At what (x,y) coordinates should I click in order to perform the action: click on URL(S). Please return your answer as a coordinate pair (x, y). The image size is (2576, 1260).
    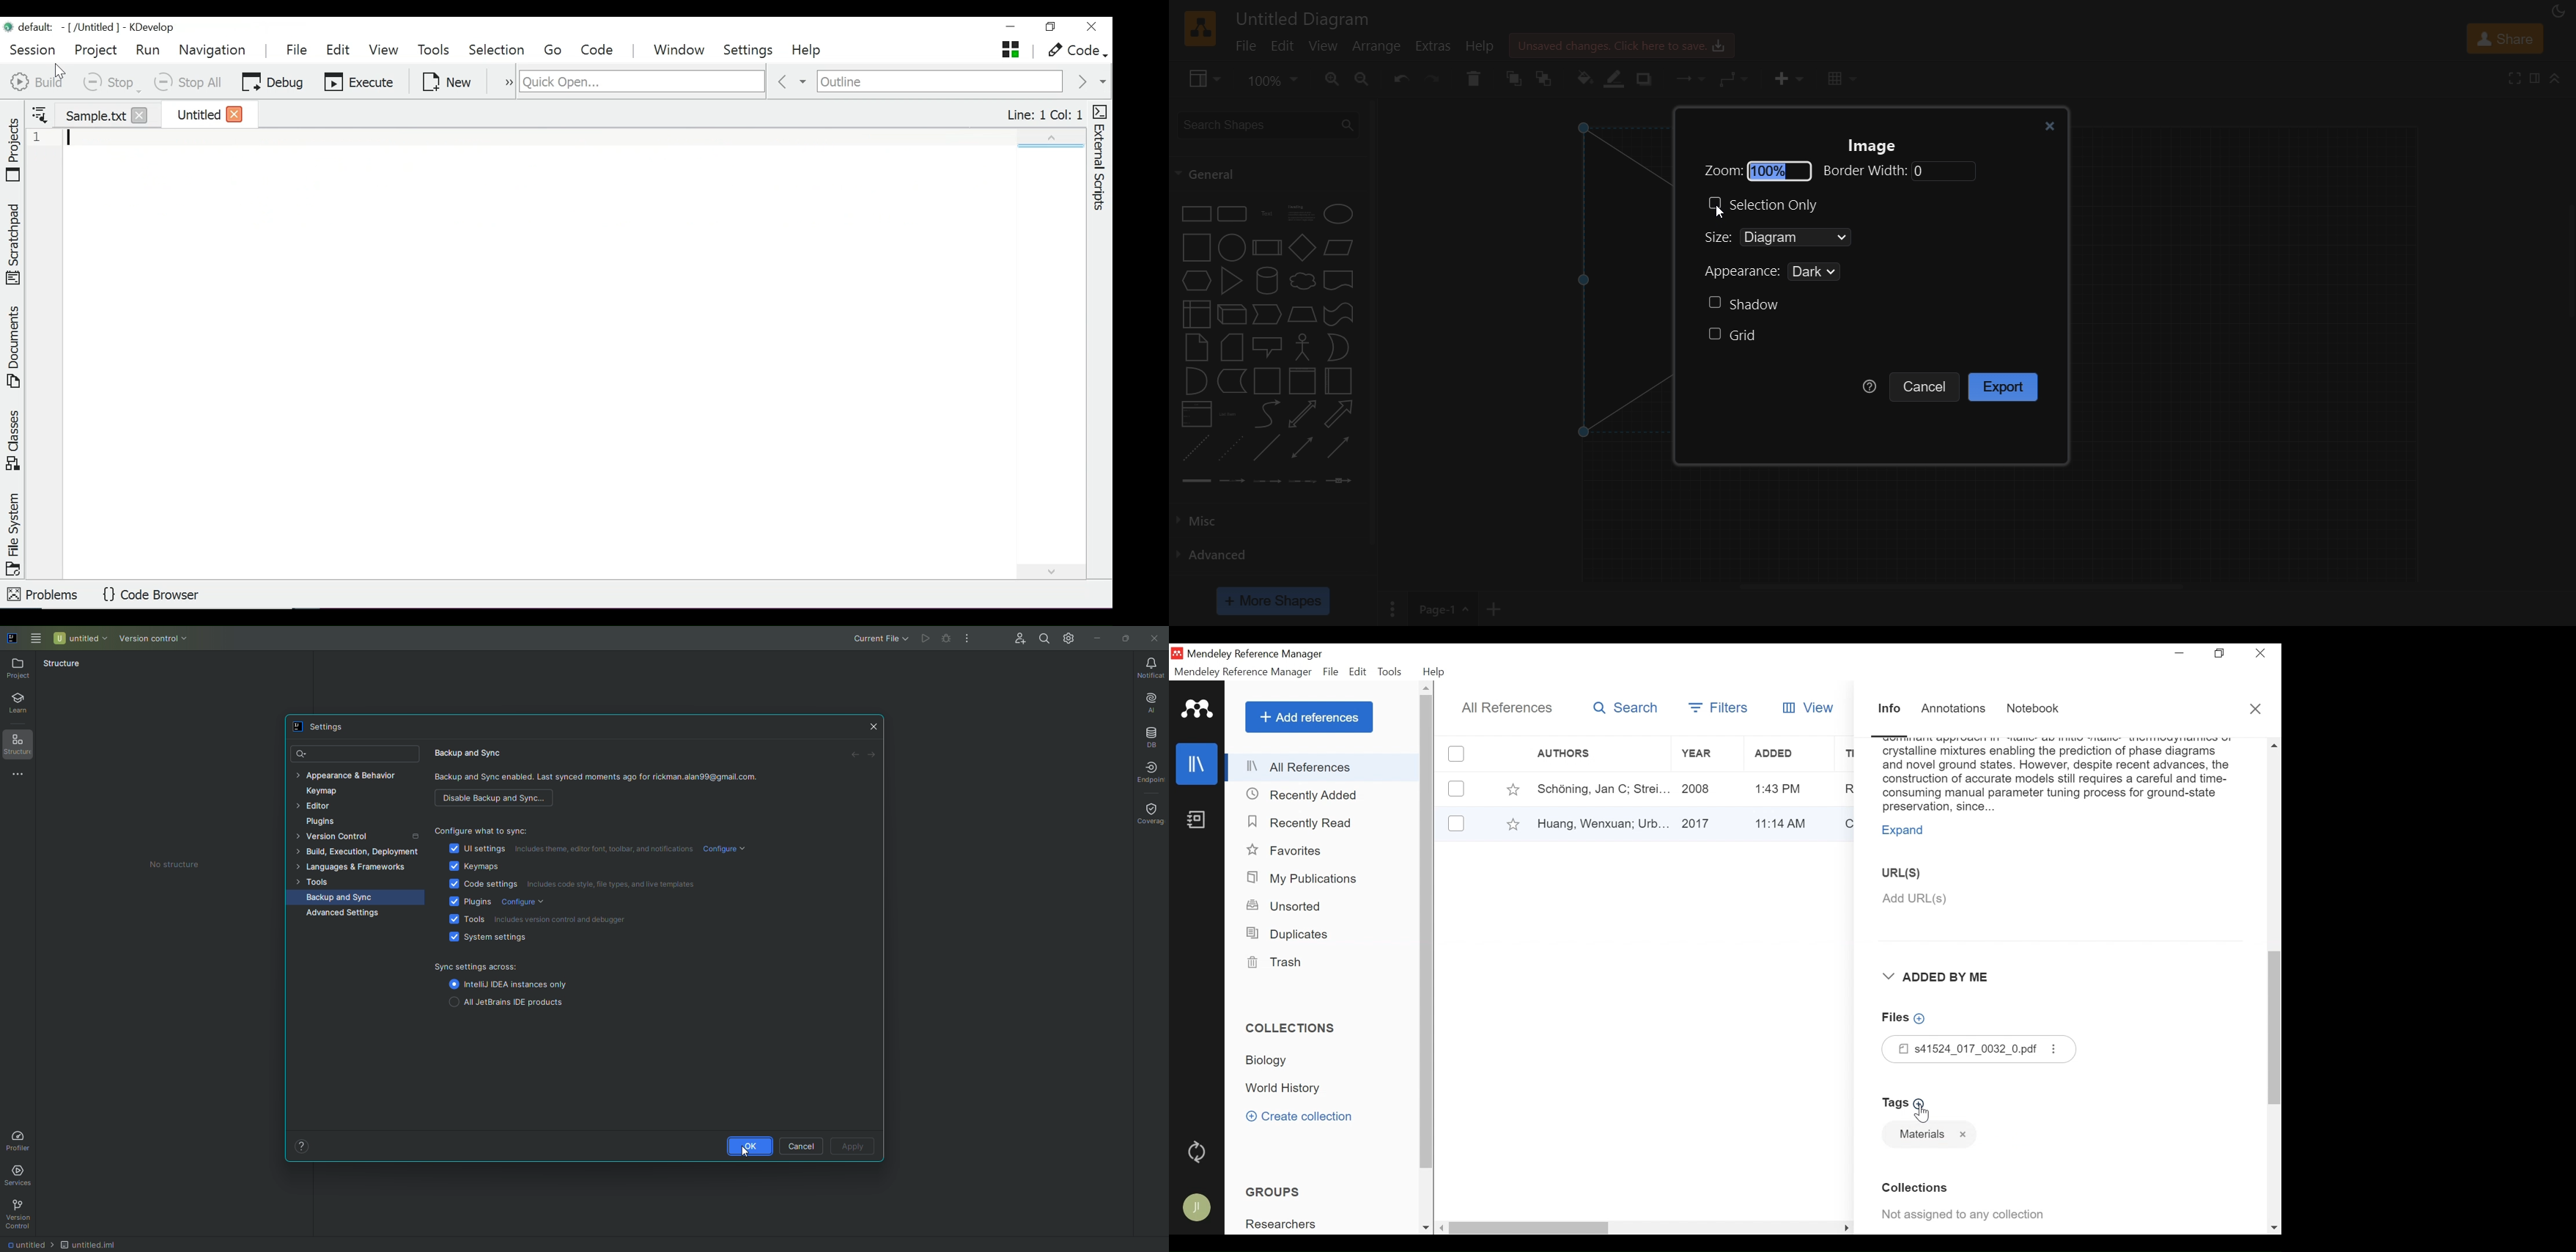
    Looking at the image, I should click on (1911, 872).